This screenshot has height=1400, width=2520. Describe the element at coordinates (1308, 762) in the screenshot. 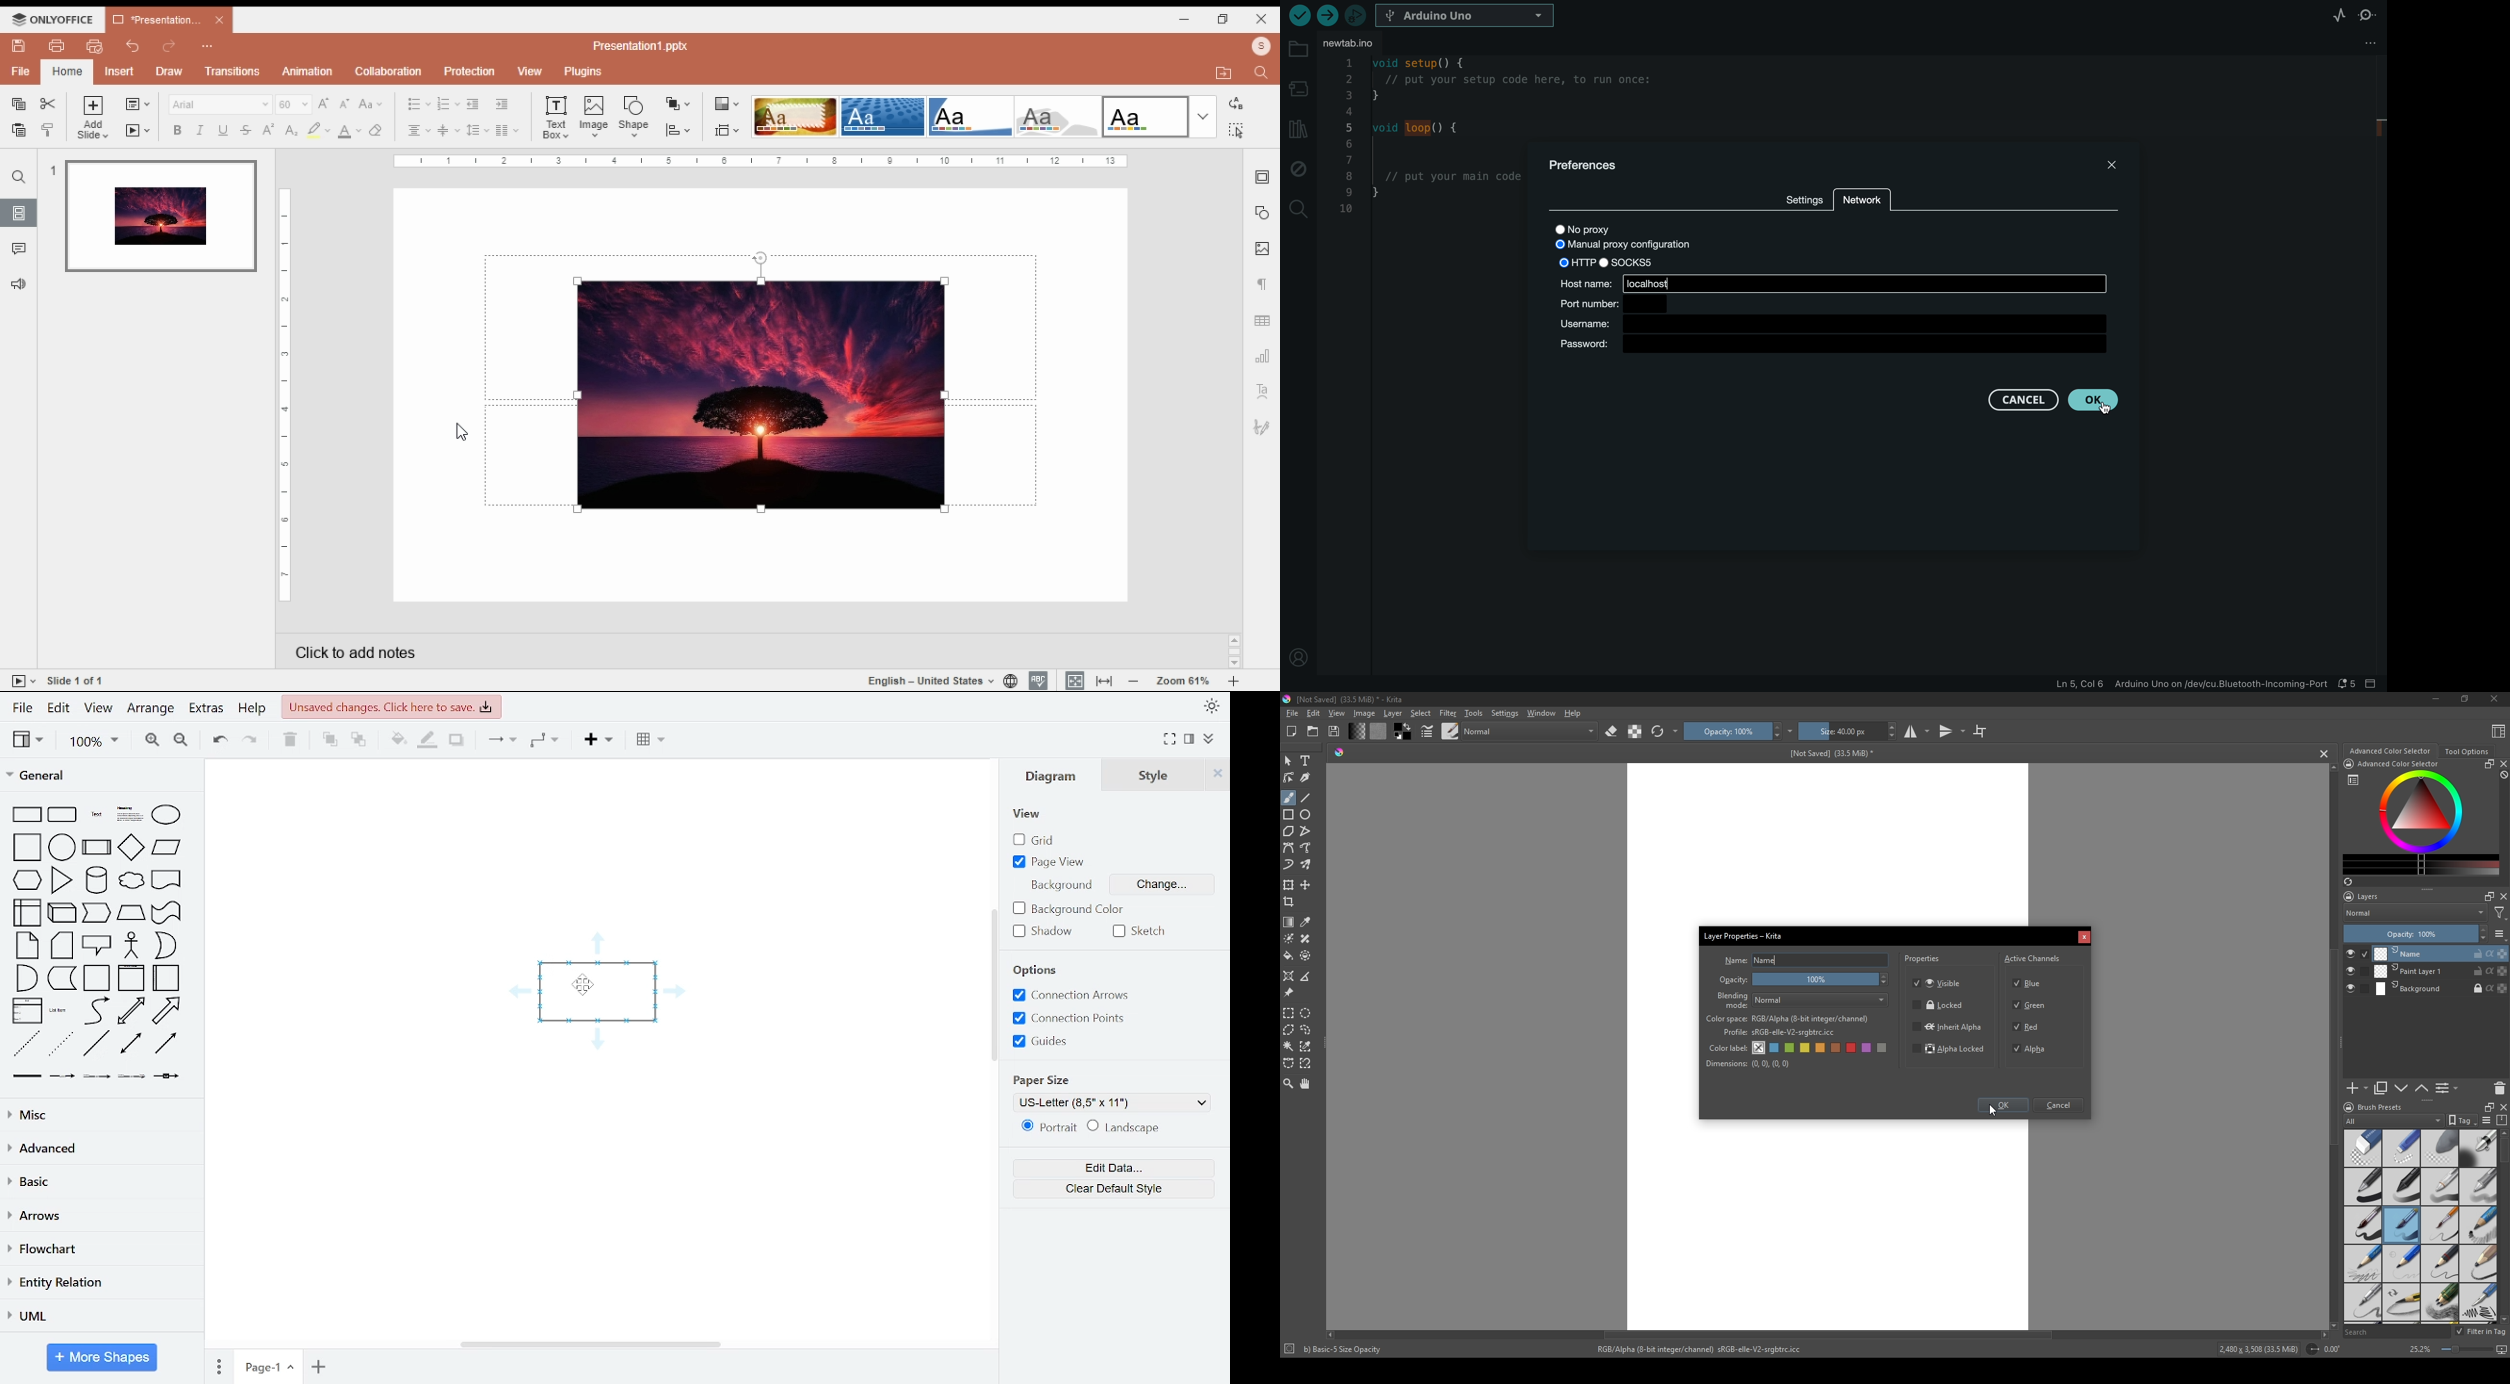

I see `Text` at that location.